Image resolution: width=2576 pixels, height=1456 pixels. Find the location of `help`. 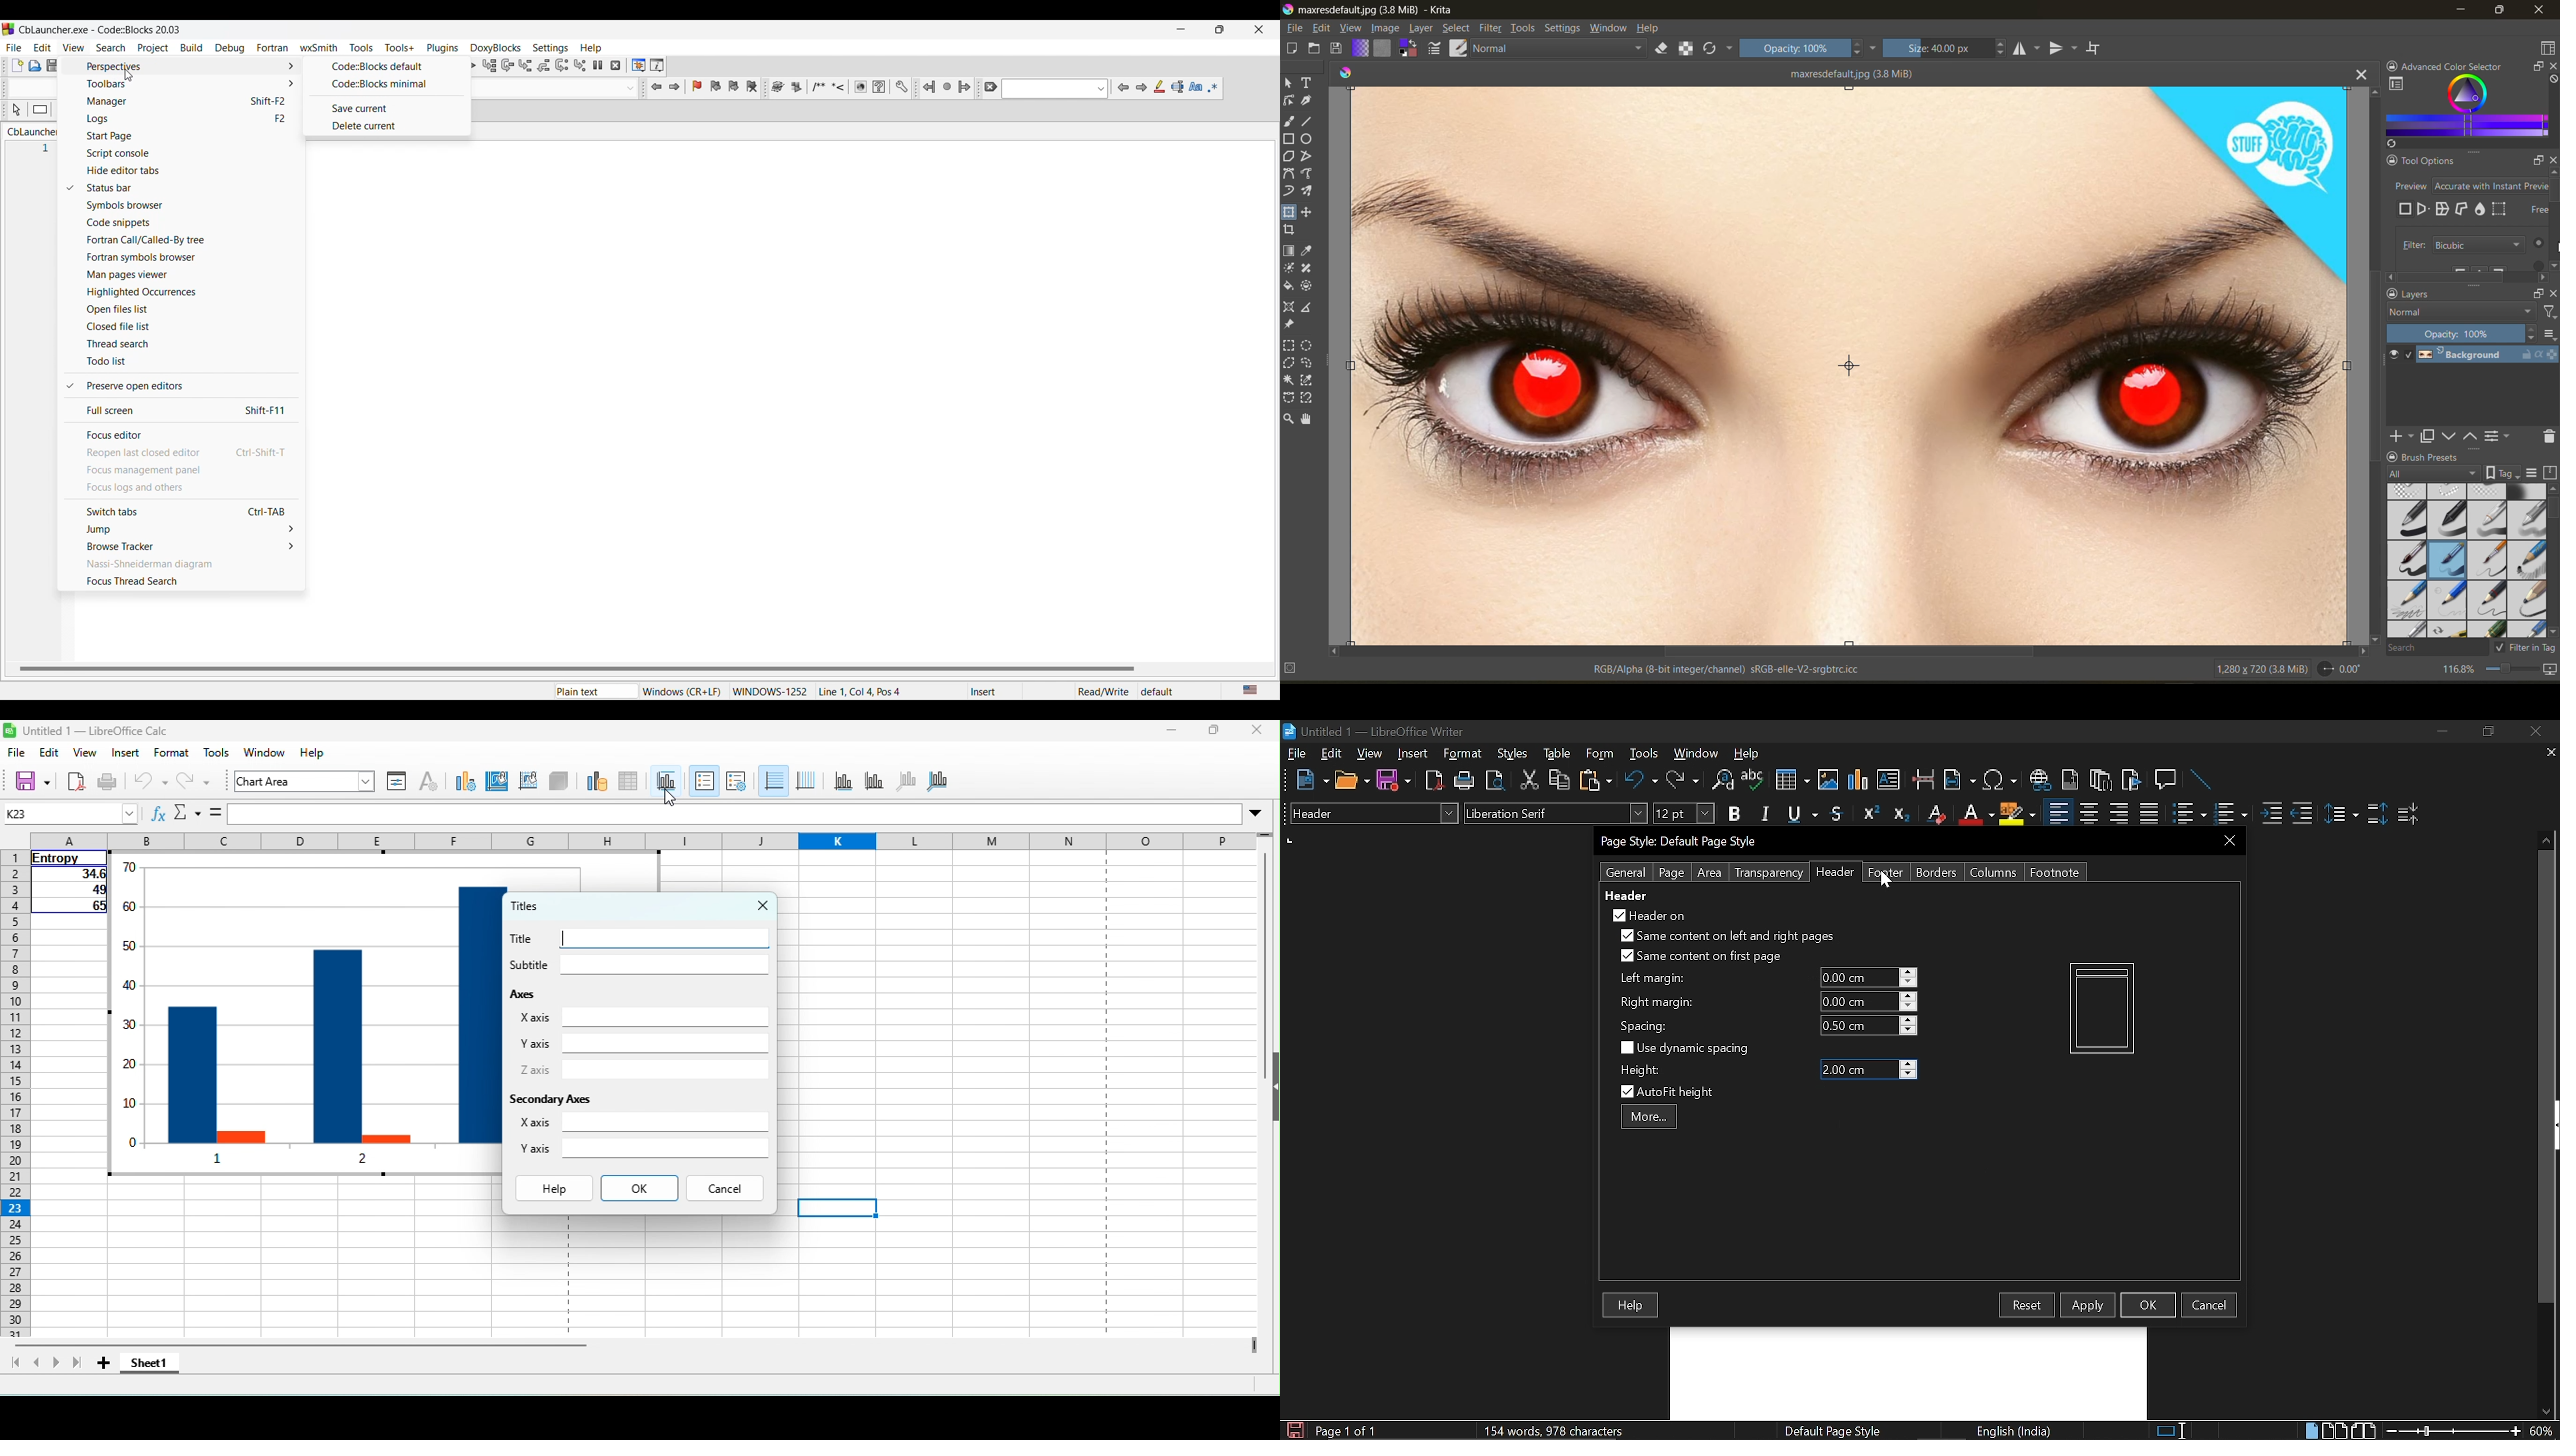

help is located at coordinates (1651, 29).